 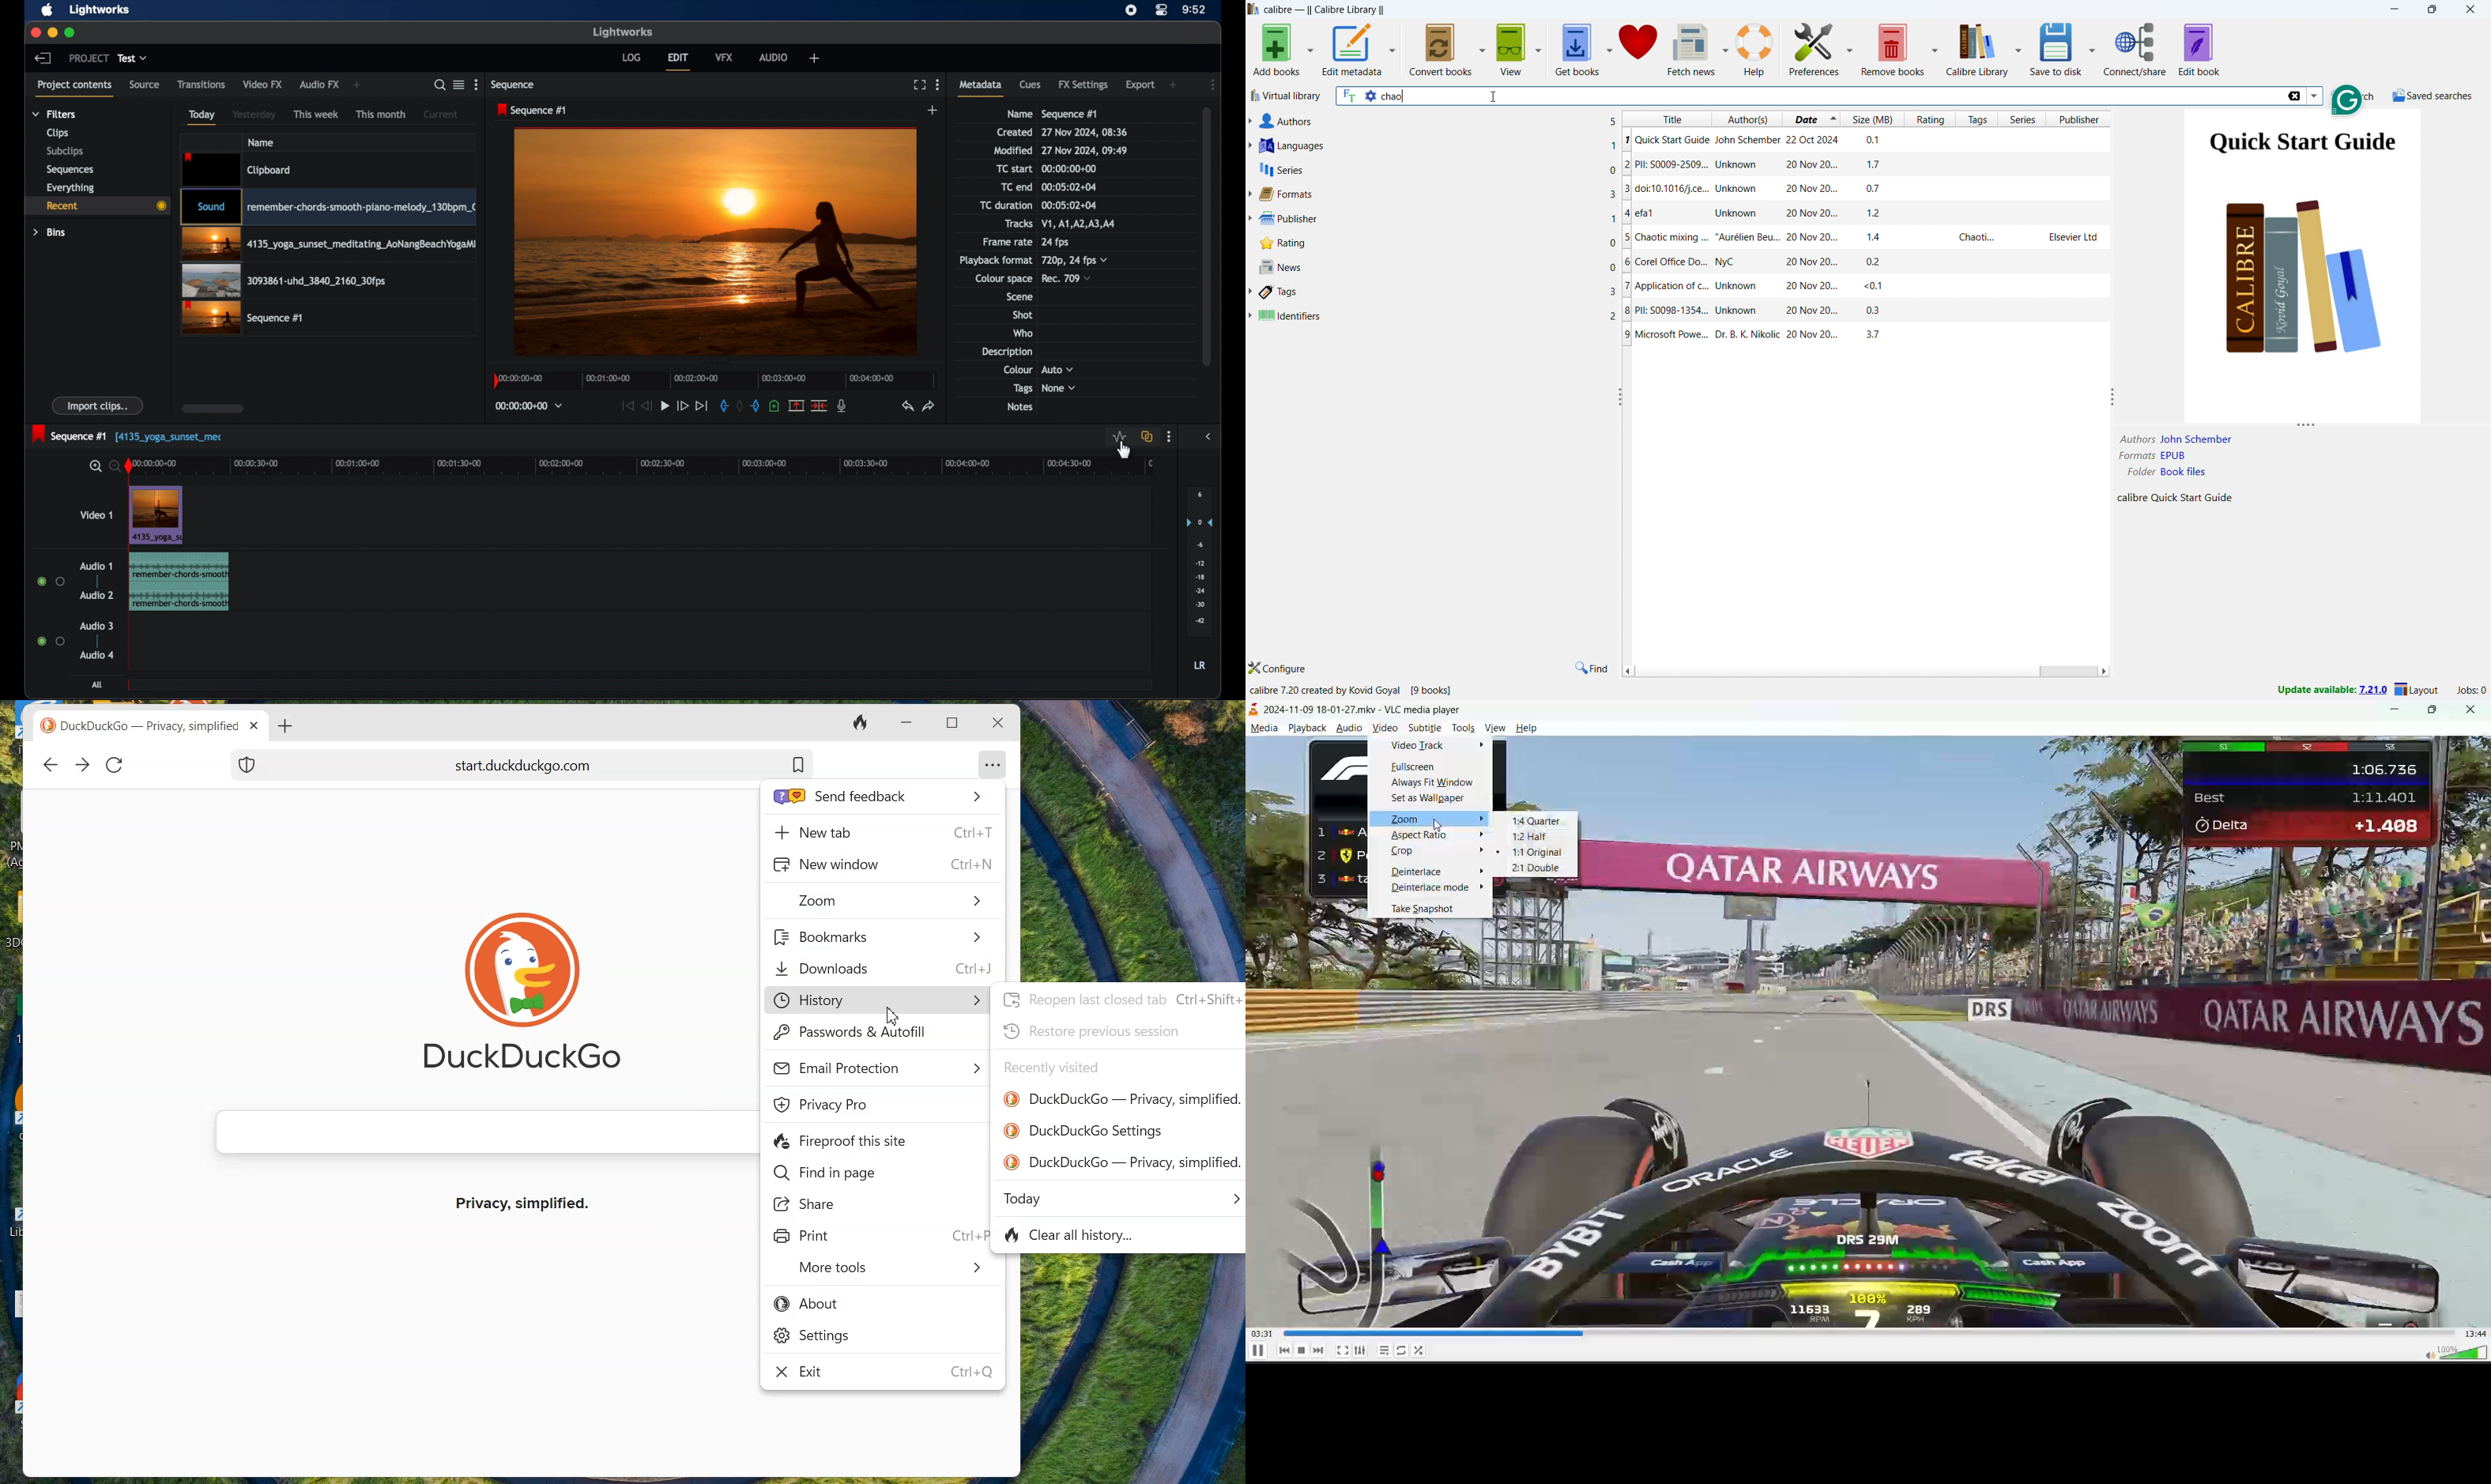 I want to click on previous, so click(x=1281, y=1351).